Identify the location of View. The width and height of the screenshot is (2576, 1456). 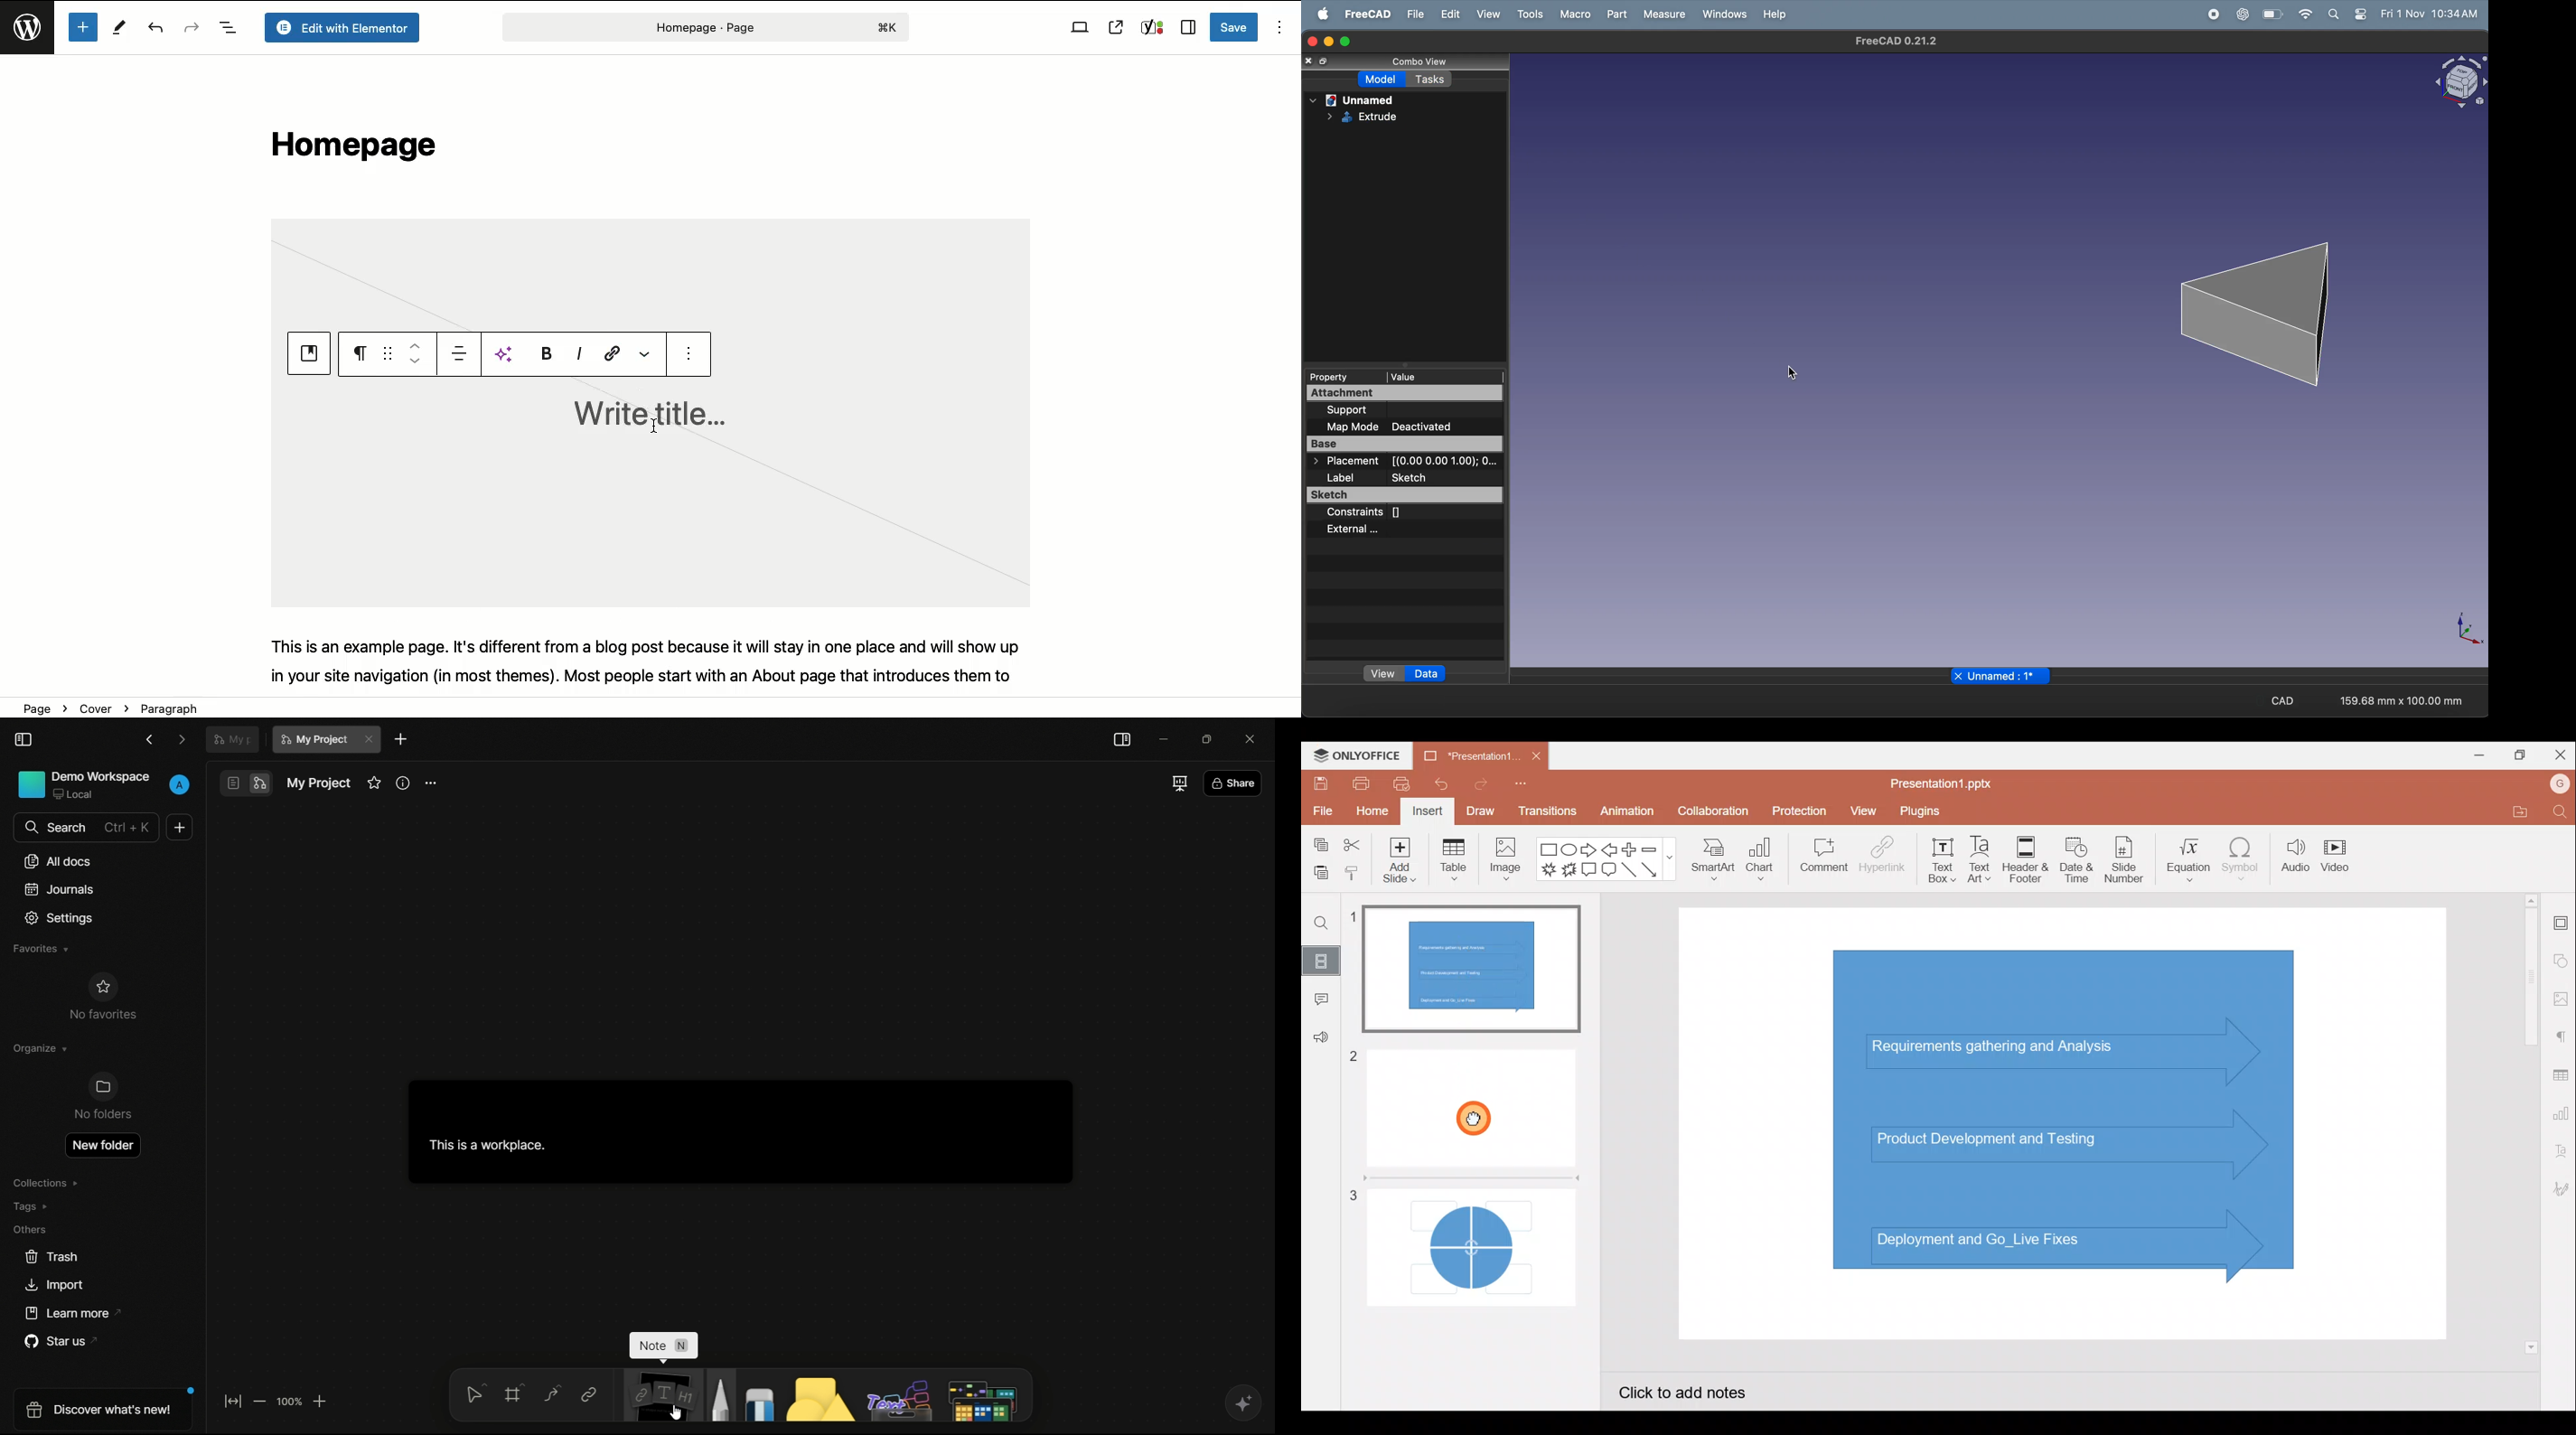
(1080, 28).